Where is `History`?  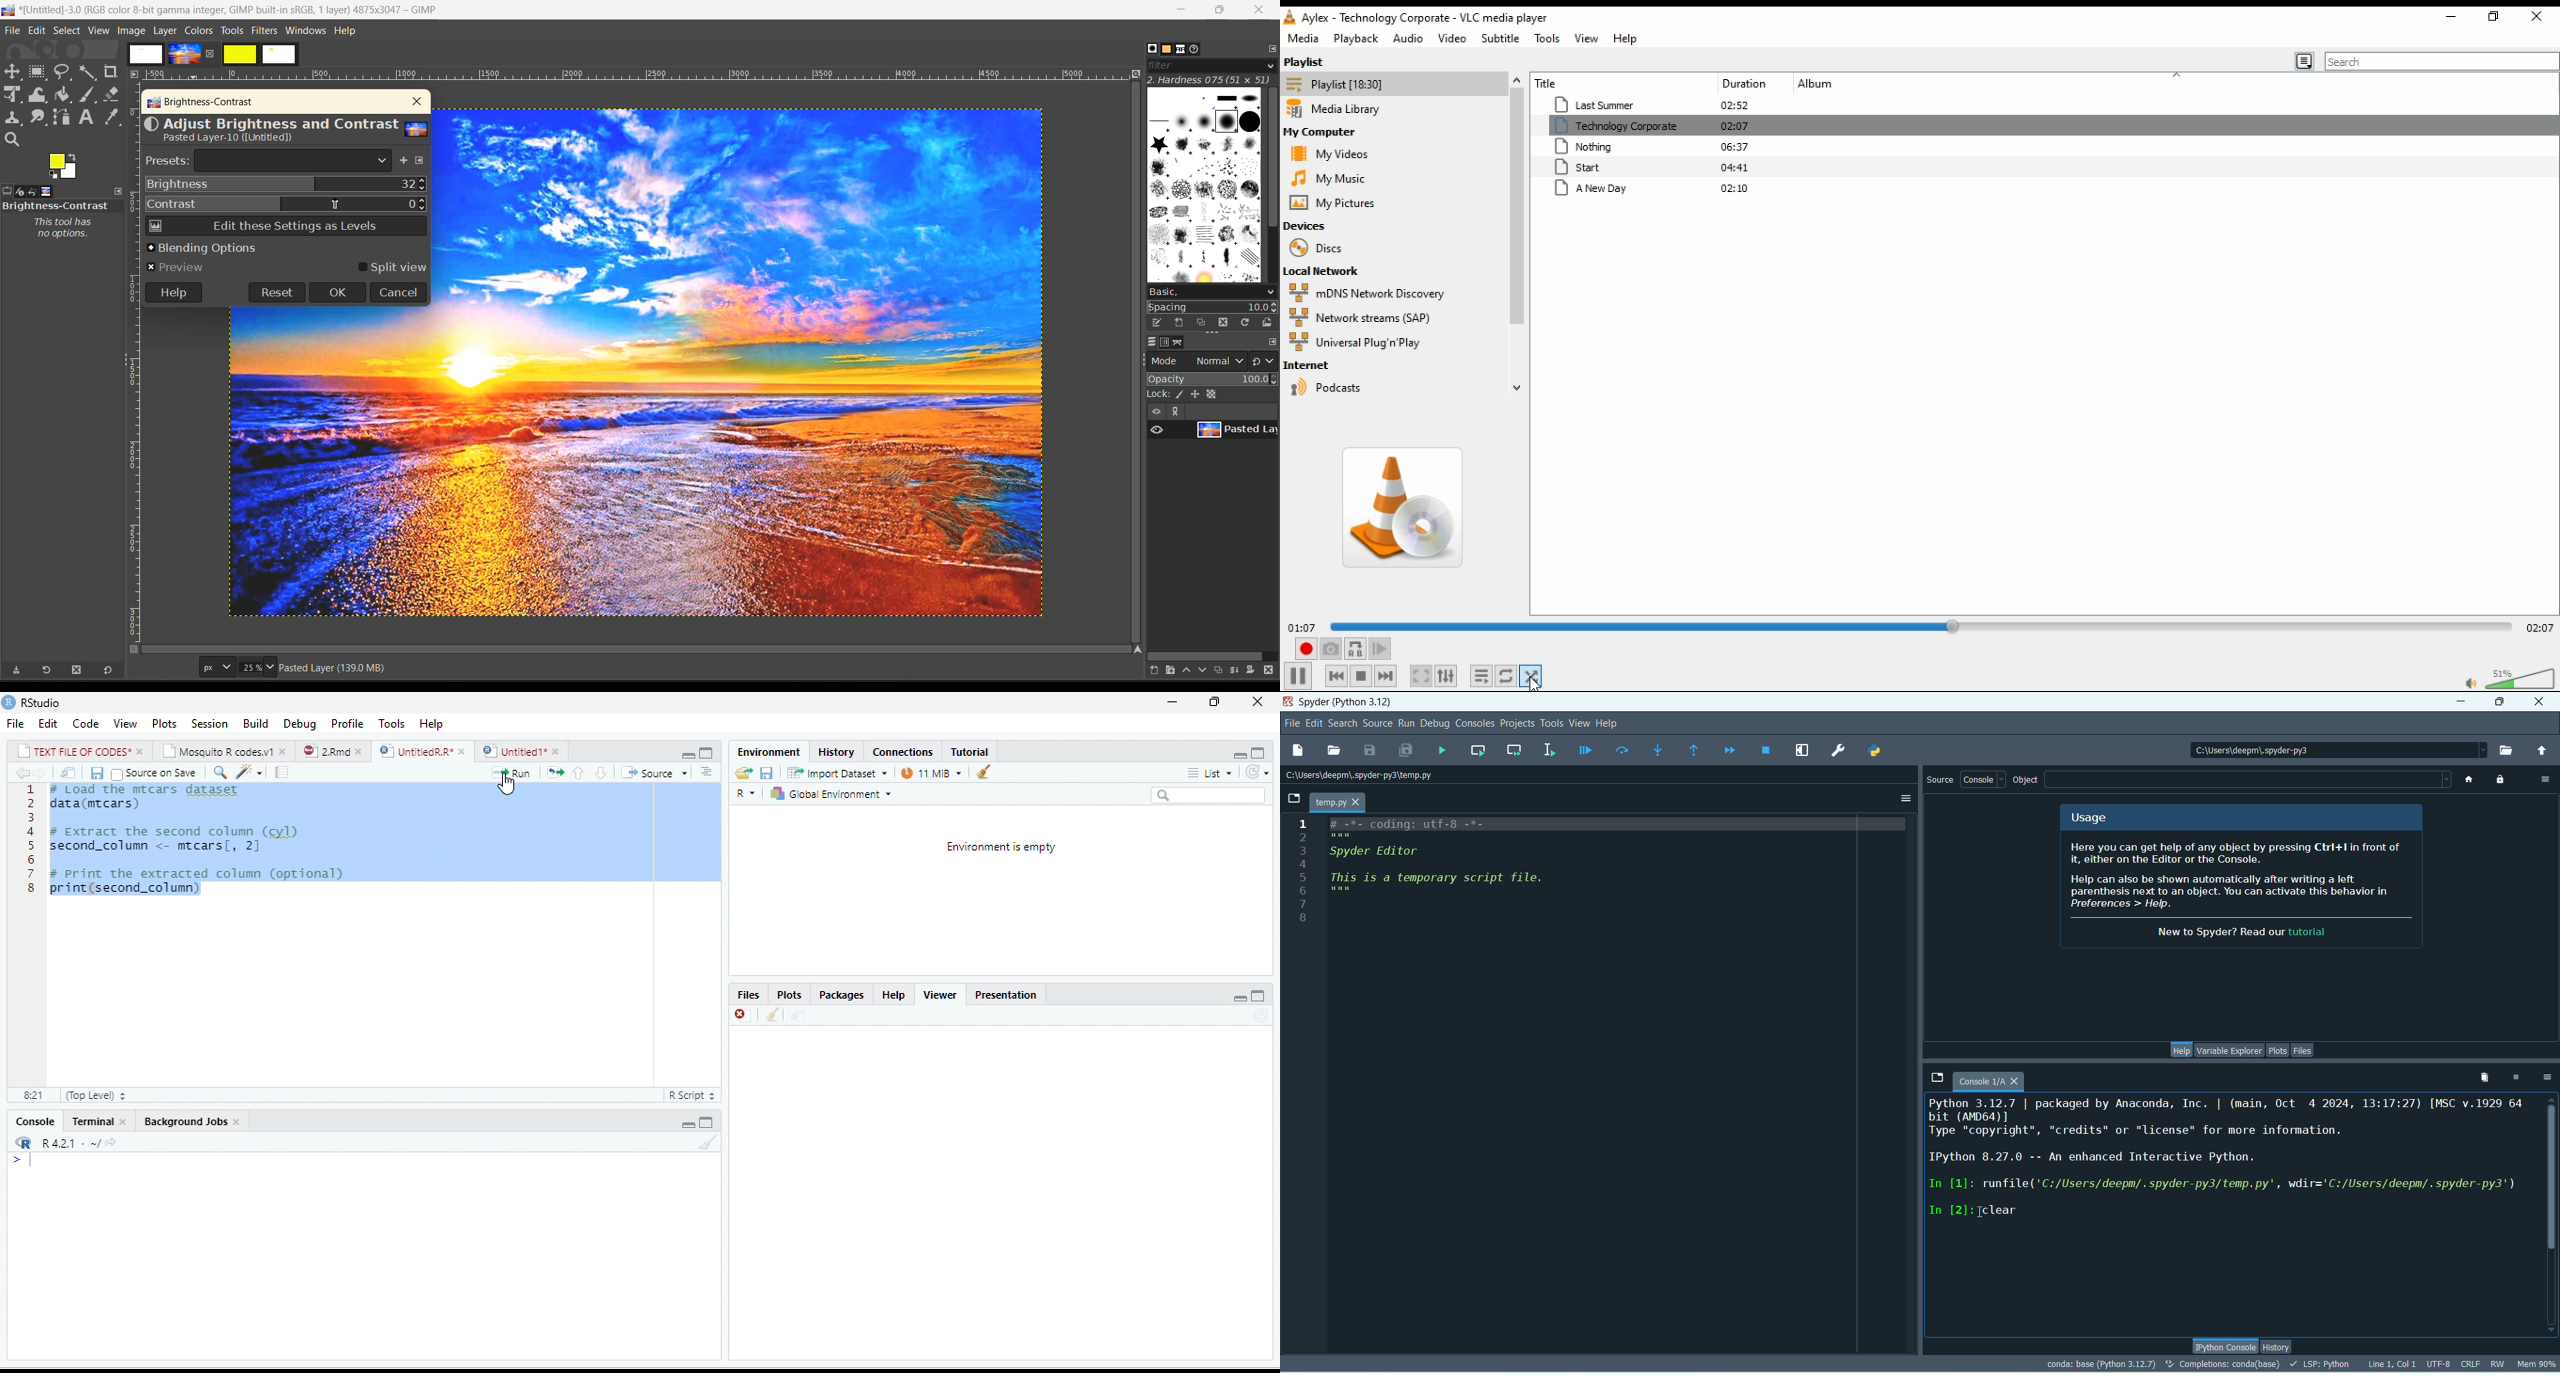 History is located at coordinates (836, 751).